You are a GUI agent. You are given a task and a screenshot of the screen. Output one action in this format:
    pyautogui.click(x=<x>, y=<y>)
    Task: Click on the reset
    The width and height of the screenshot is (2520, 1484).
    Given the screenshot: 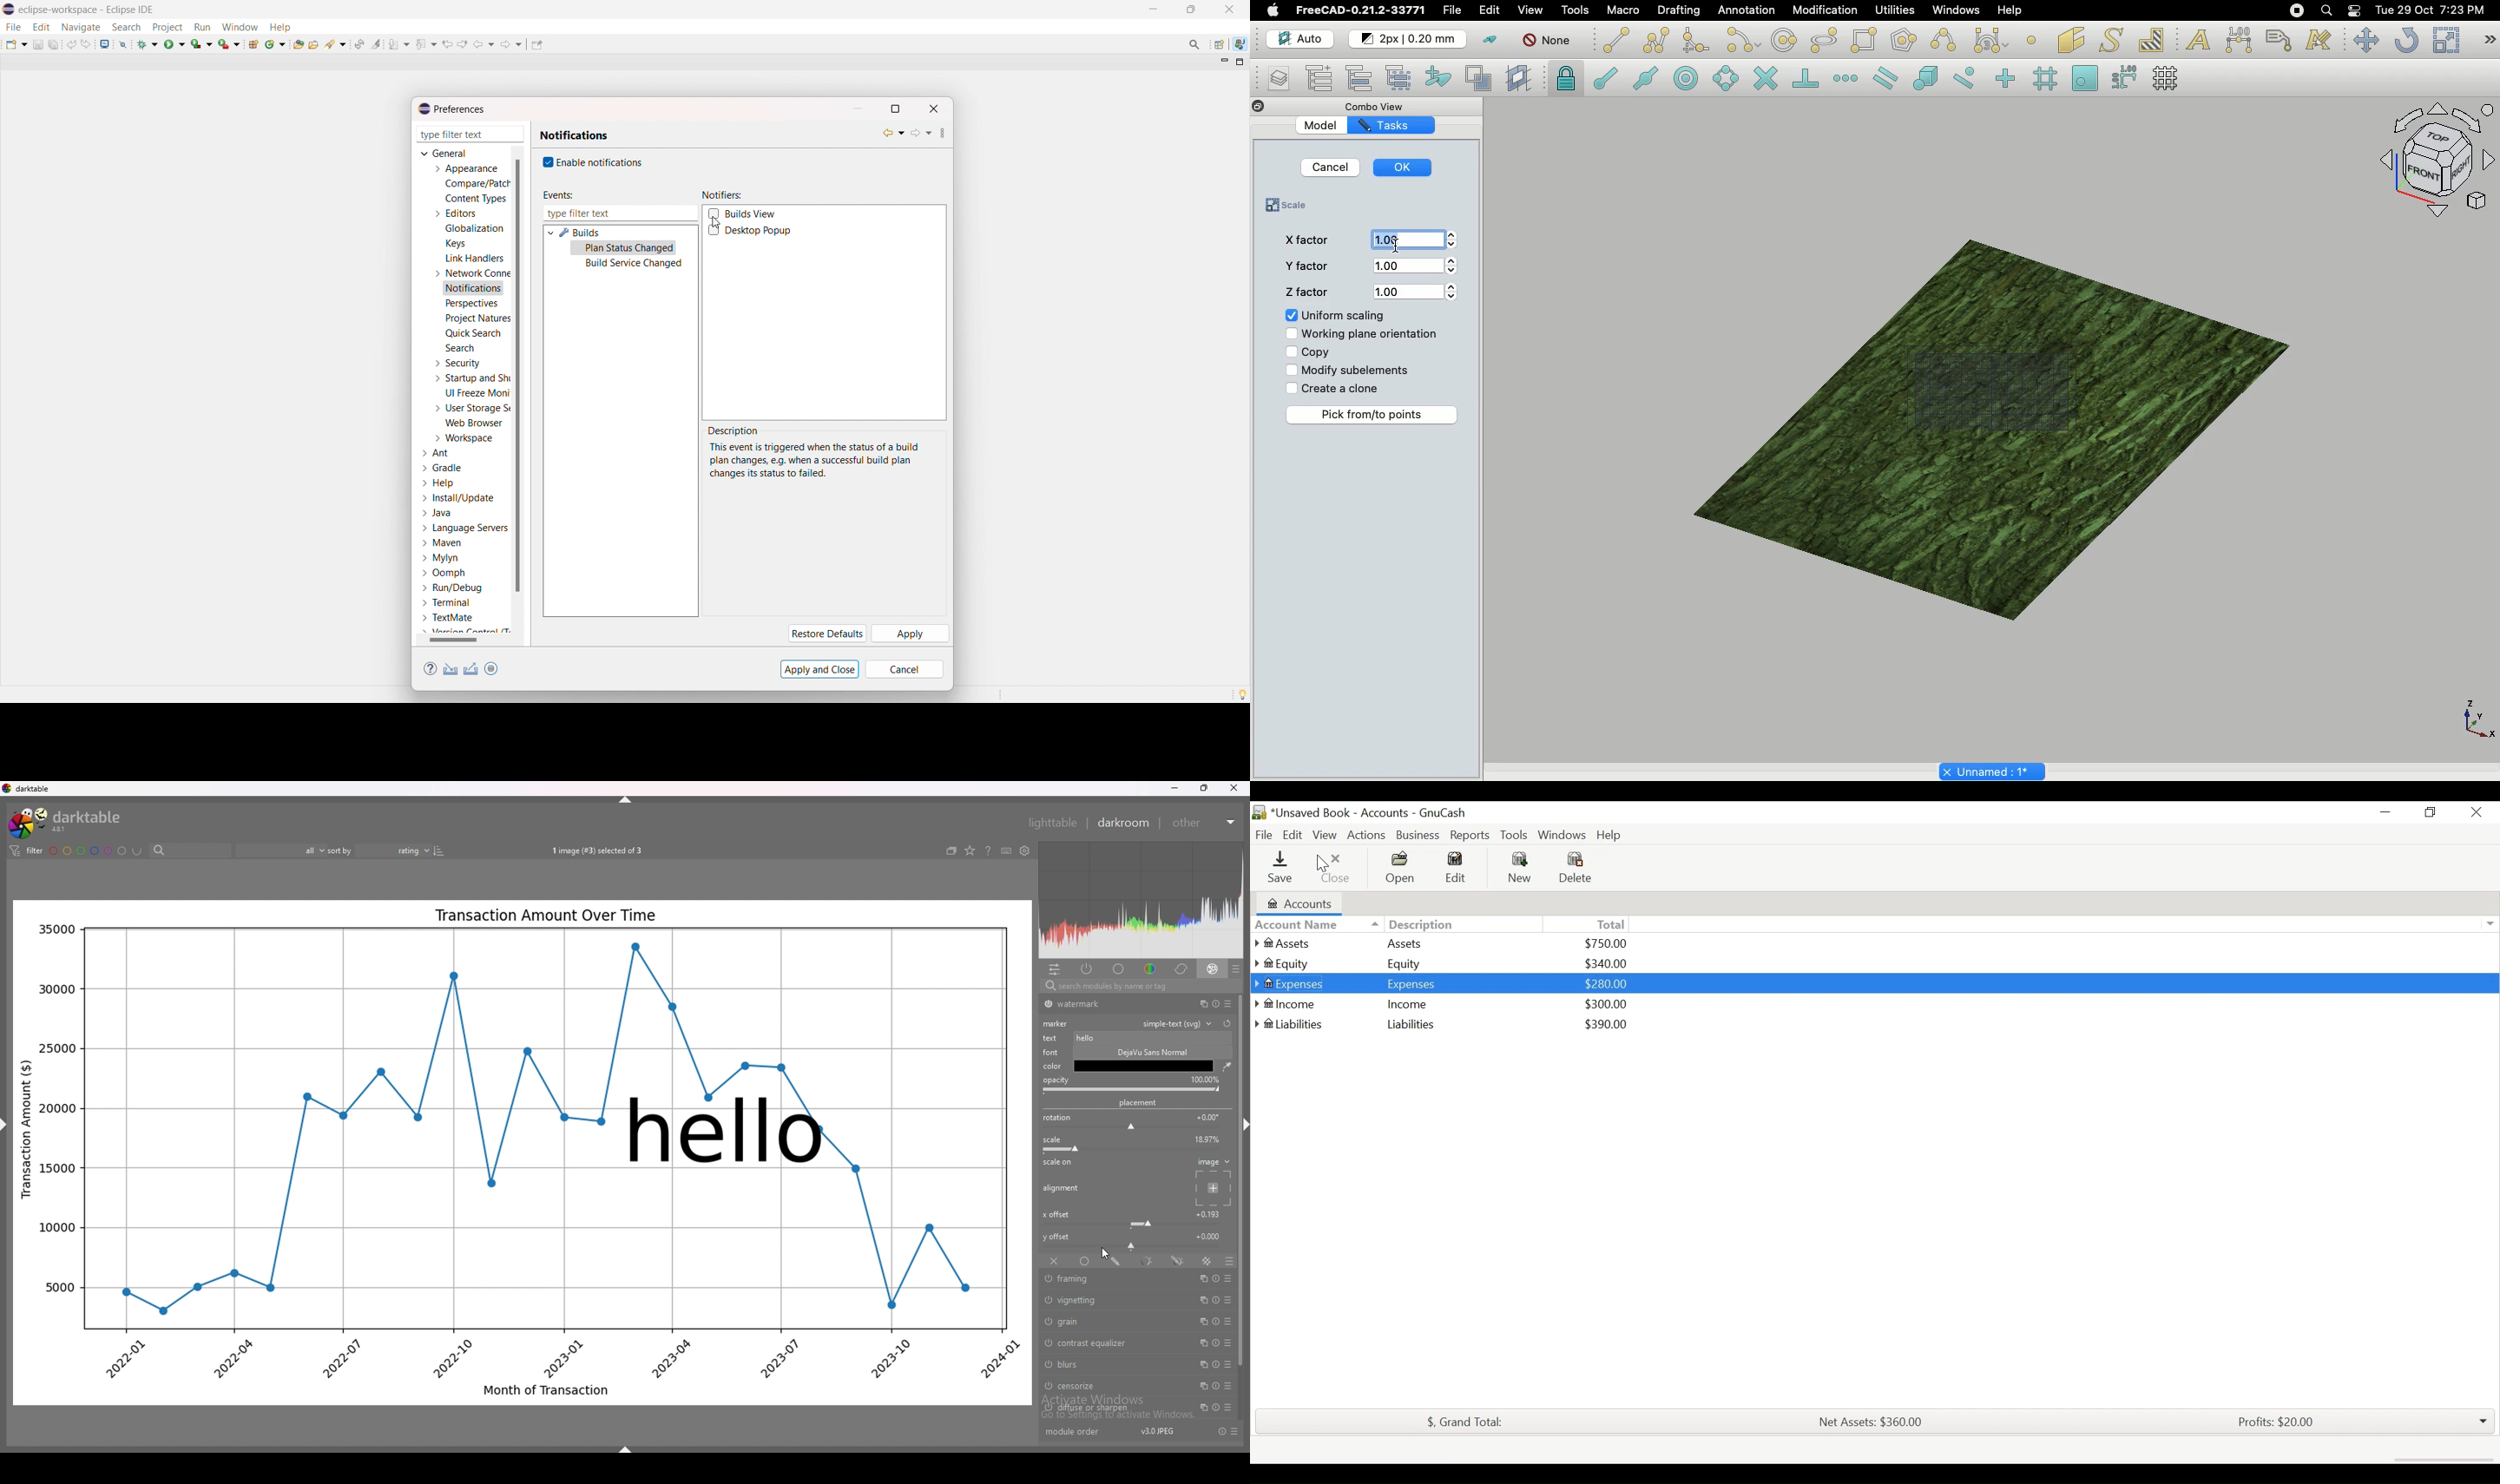 What is the action you would take?
    pyautogui.click(x=1227, y=1024)
    